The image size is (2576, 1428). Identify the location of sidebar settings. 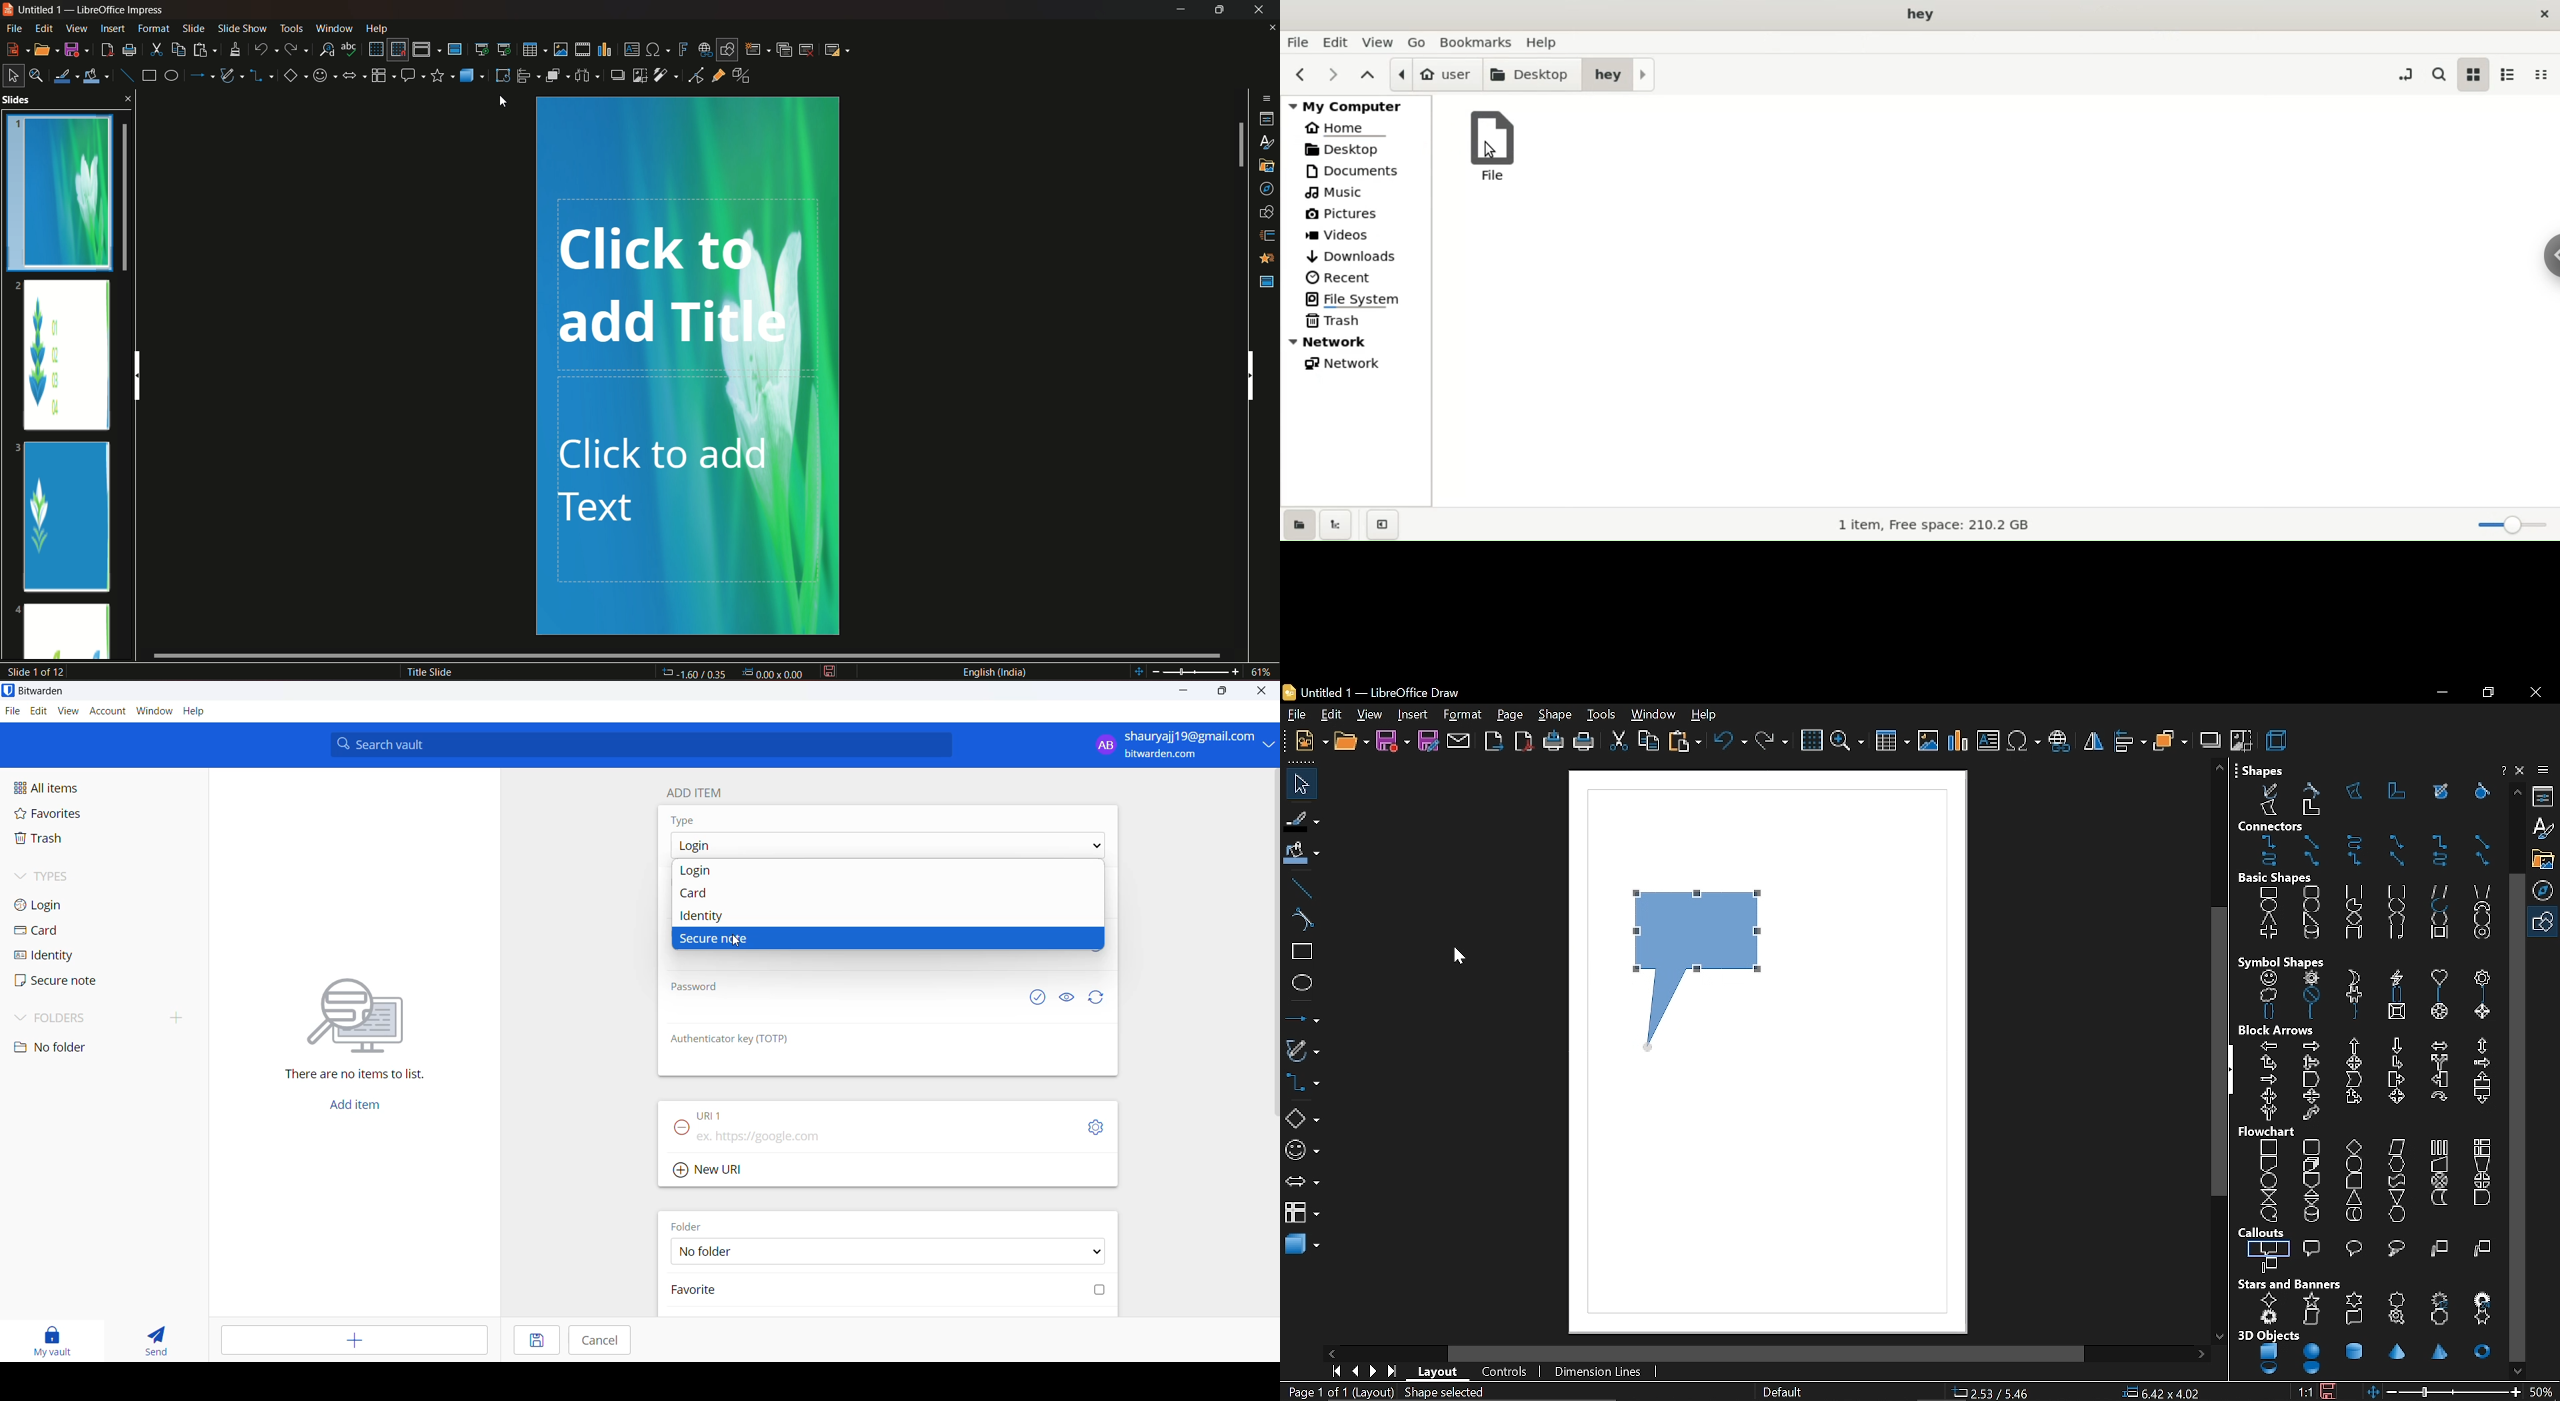
(1267, 97).